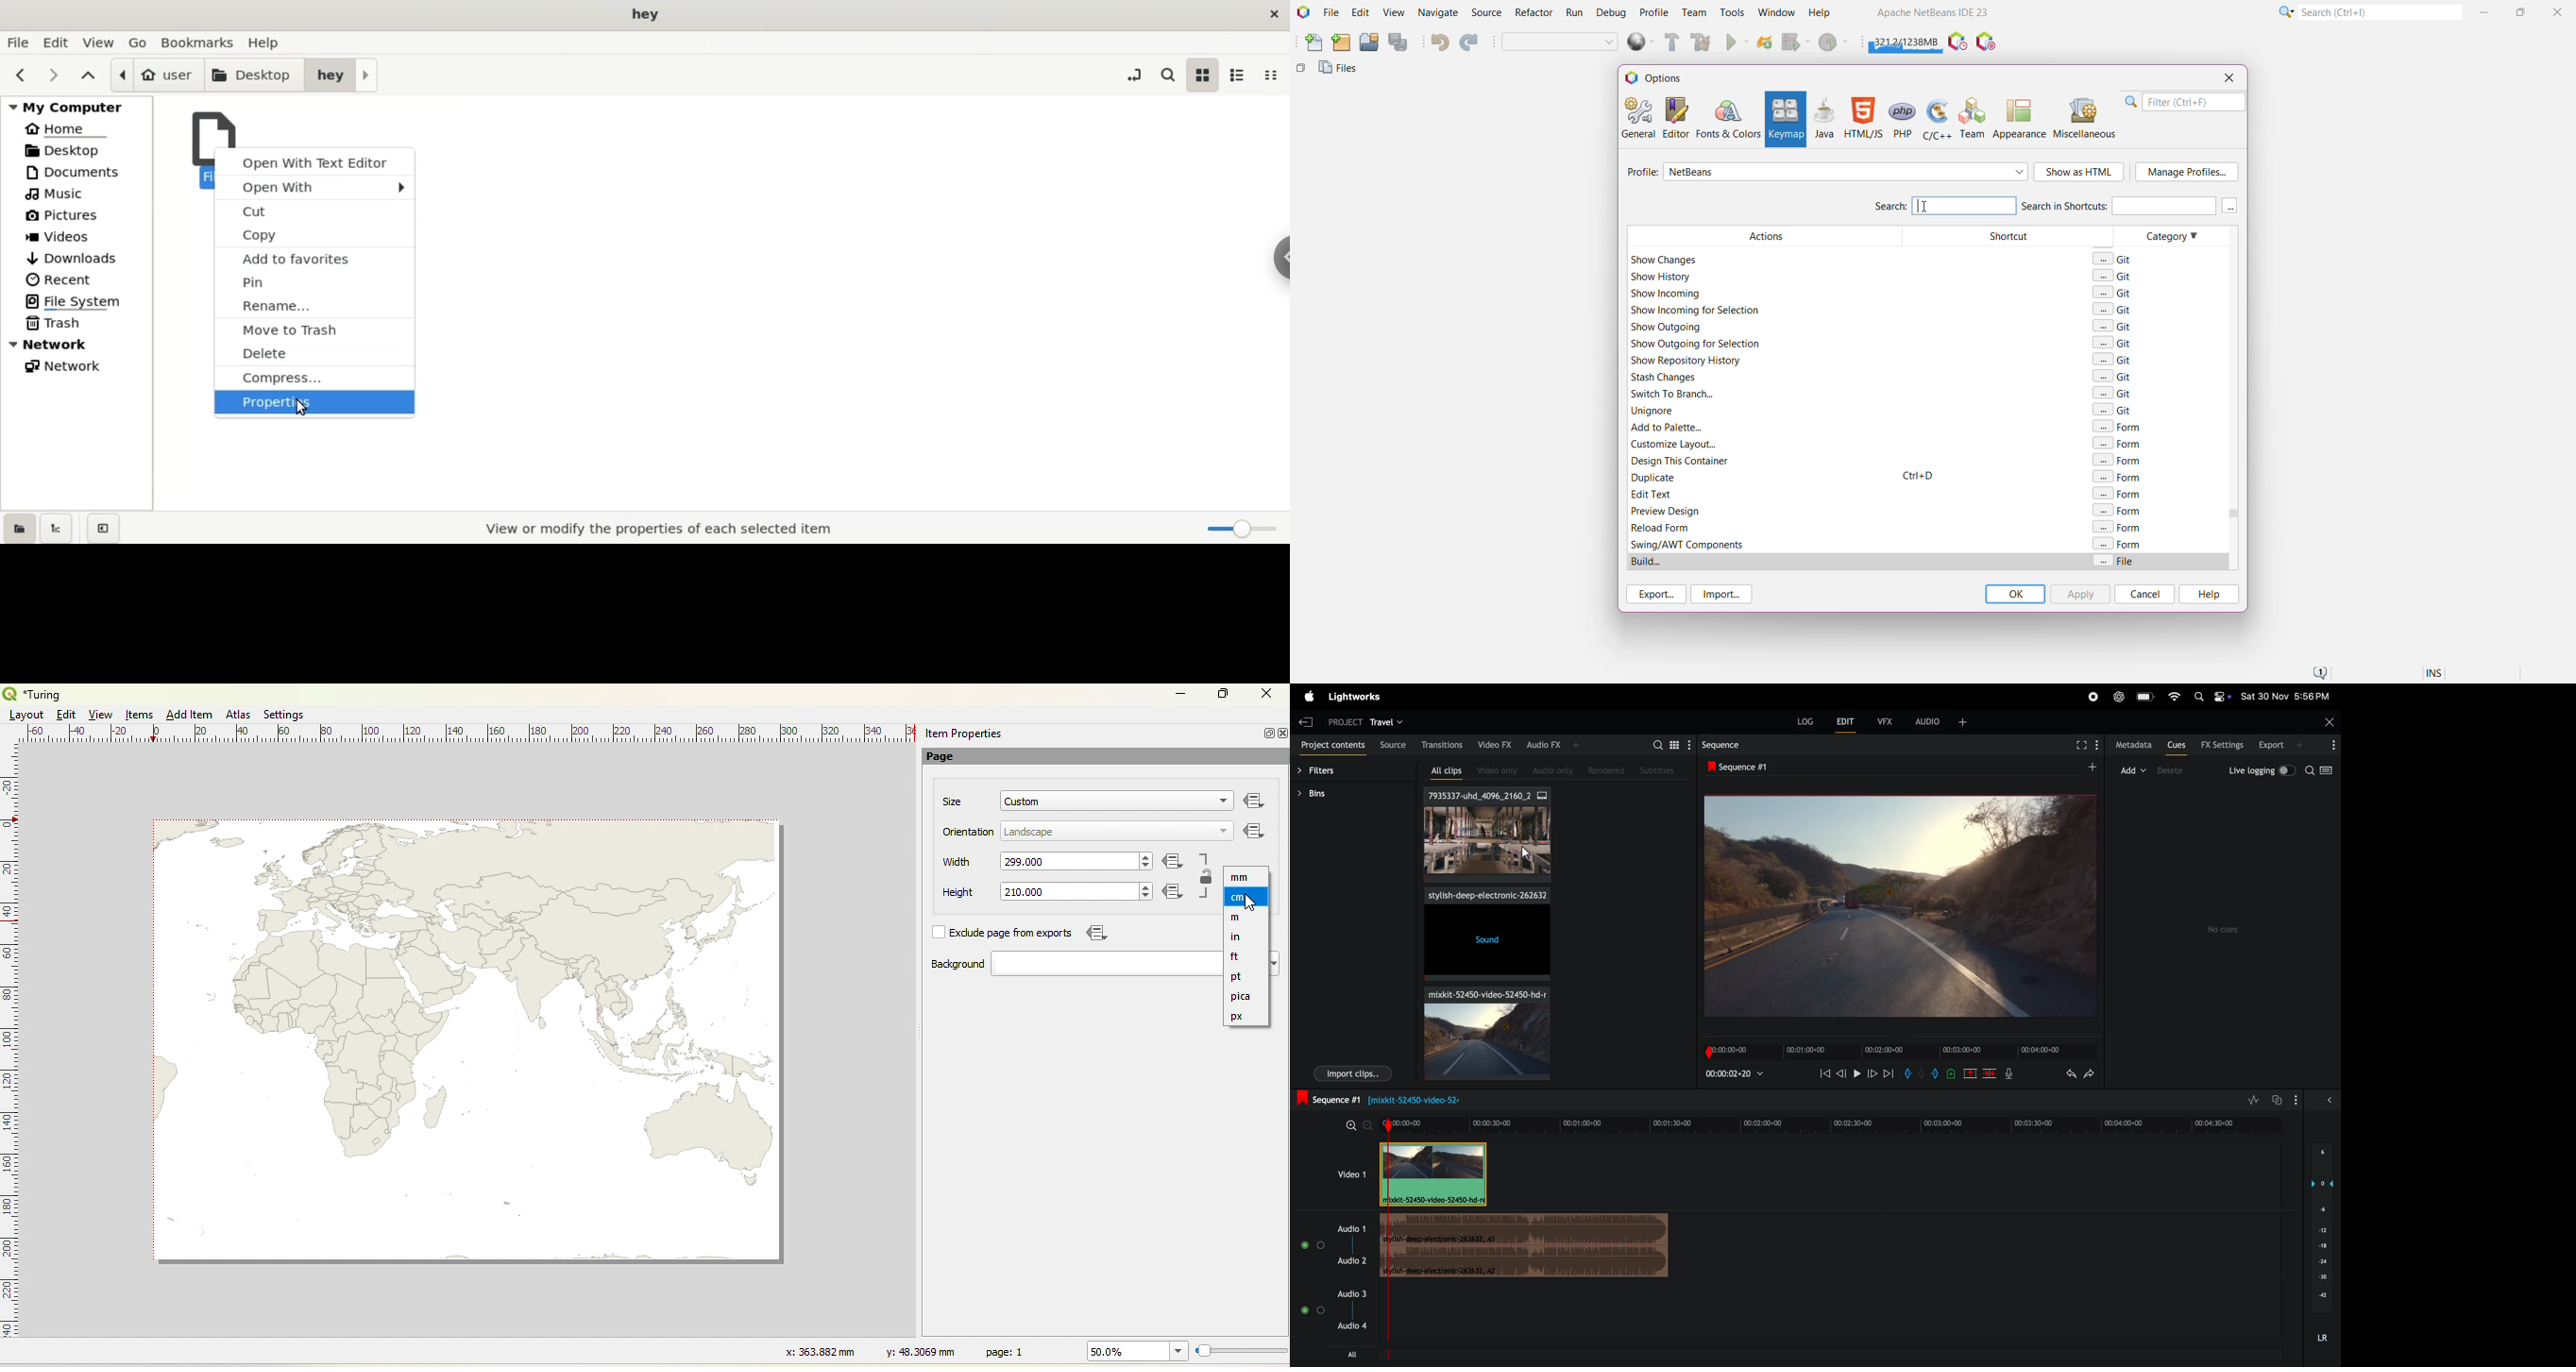 This screenshot has width=2576, height=1372. I want to click on 50.0%, so click(1134, 1351).